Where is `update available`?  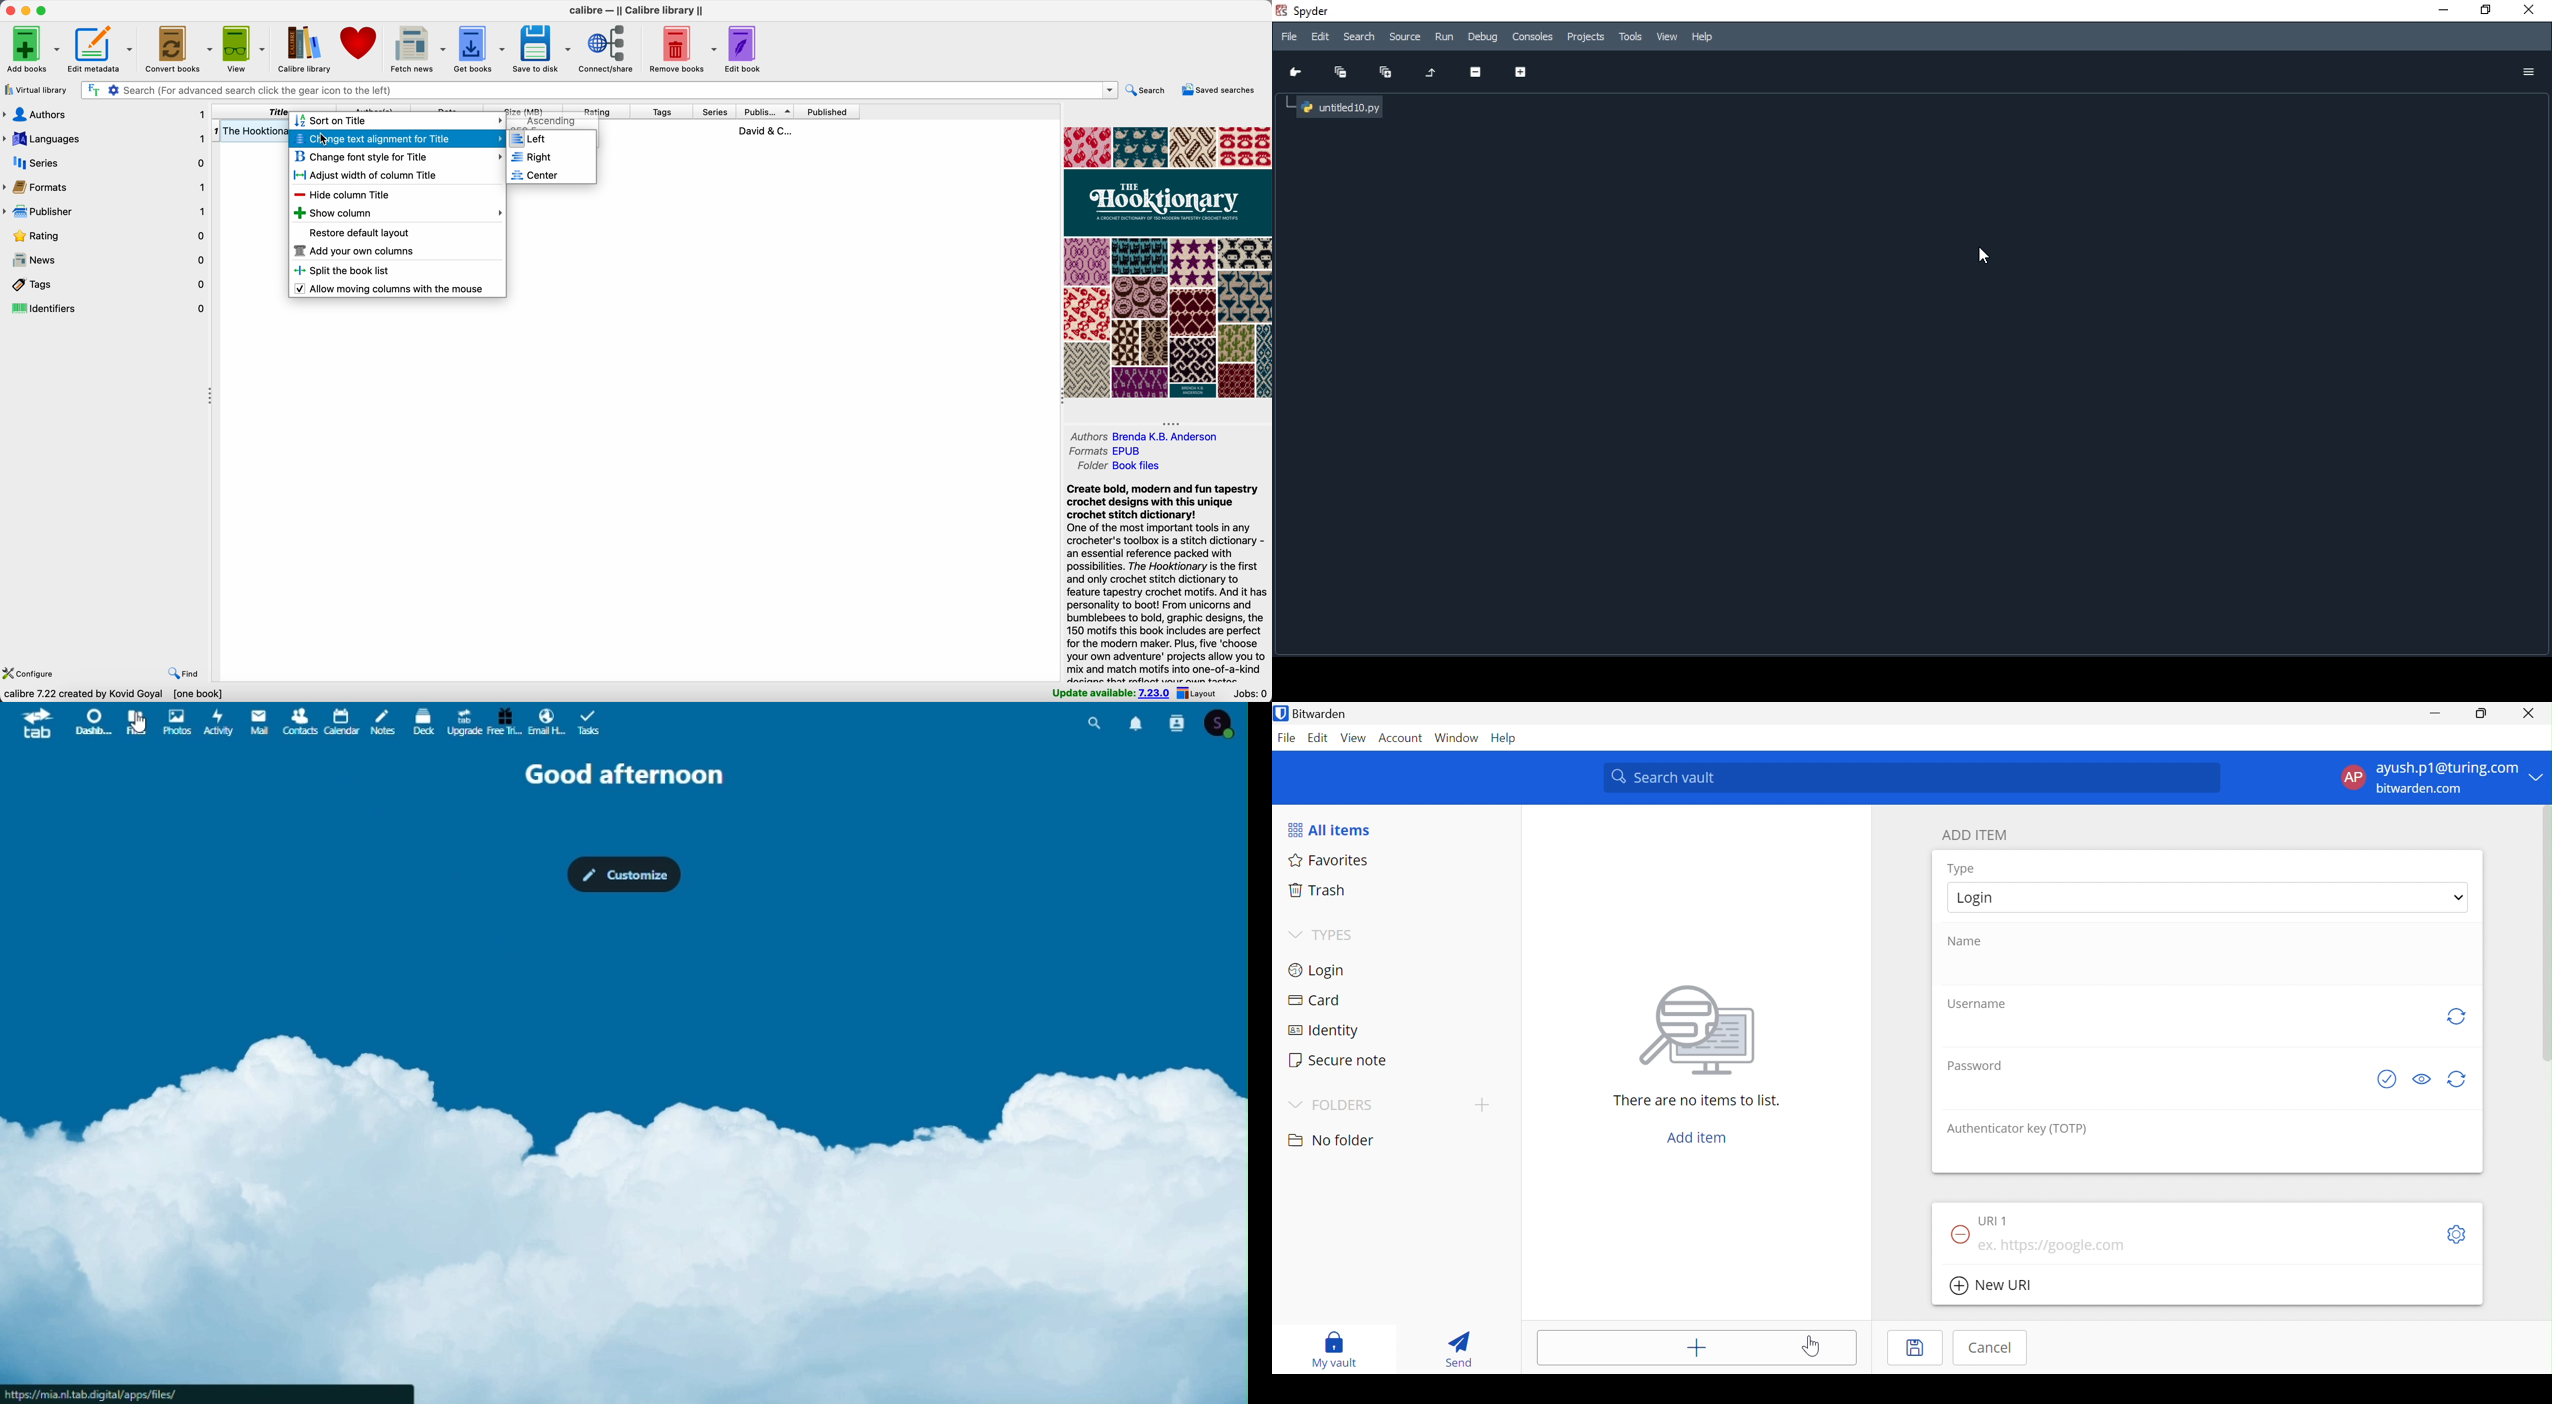
update available is located at coordinates (1112, 691).